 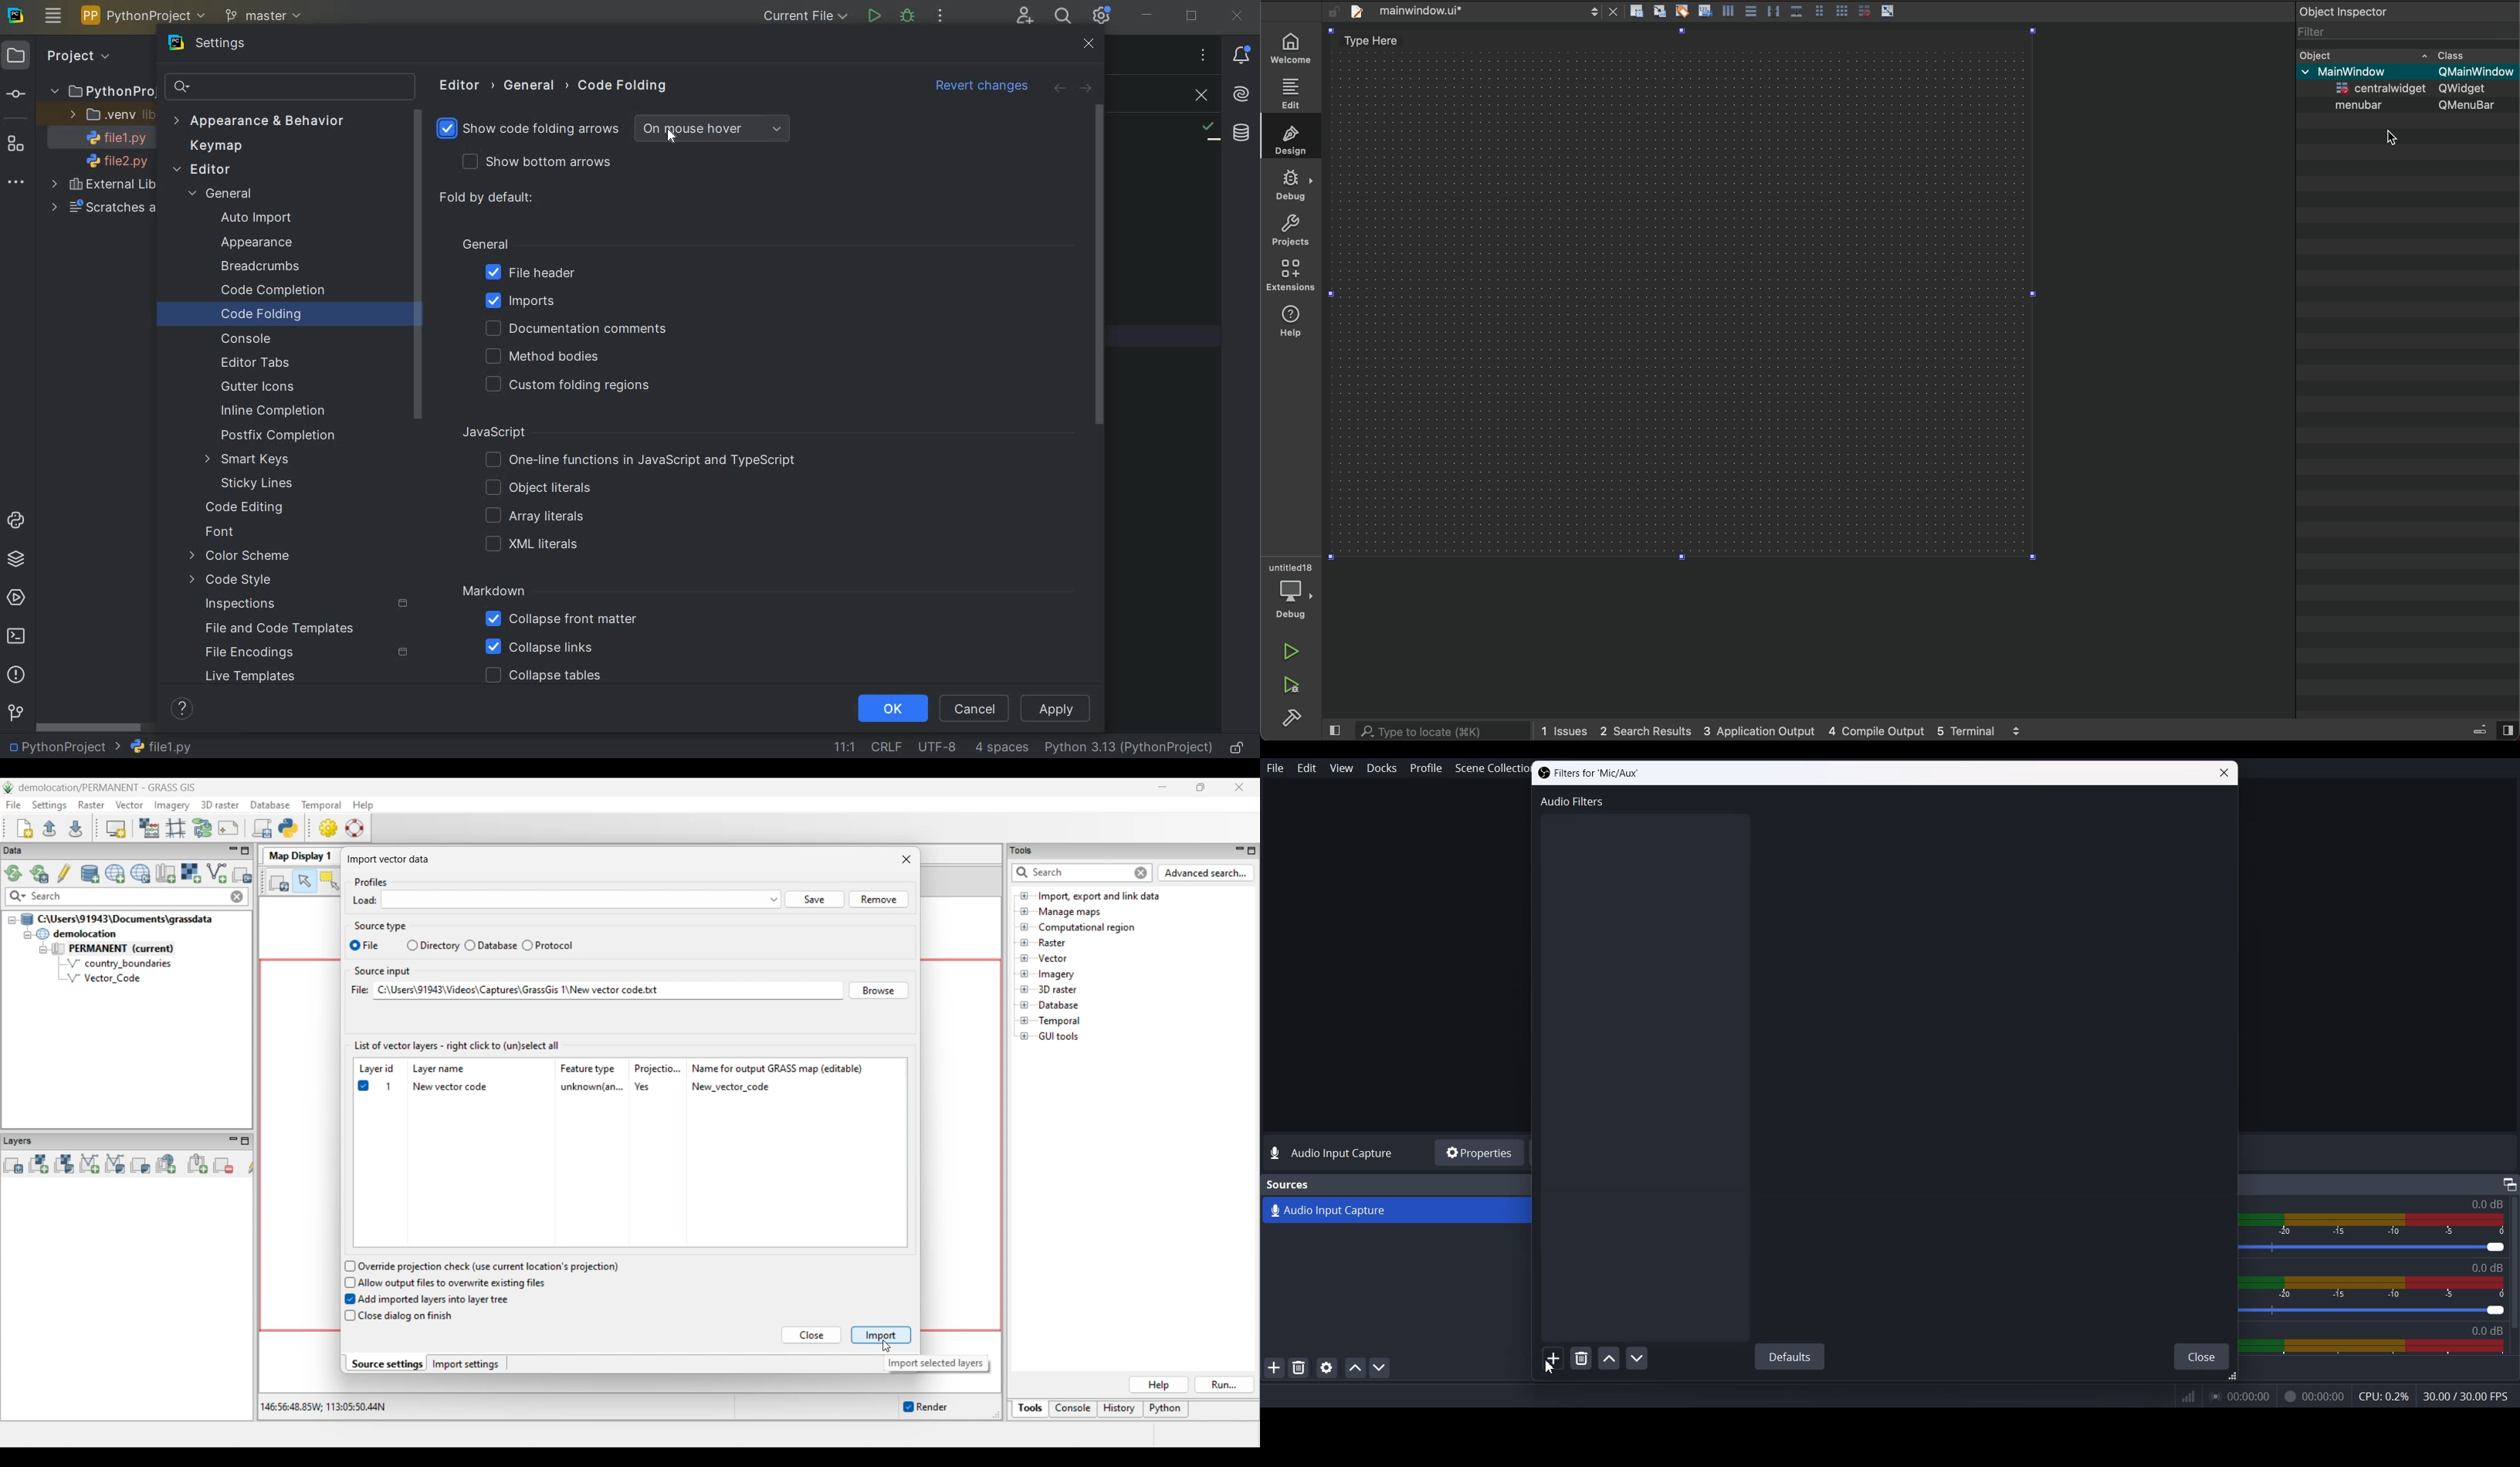 What do you see at coordinates (1299, 1367) in the screenshot?
I see `Remove Selected Source` at bounding box center [1299, 1367].